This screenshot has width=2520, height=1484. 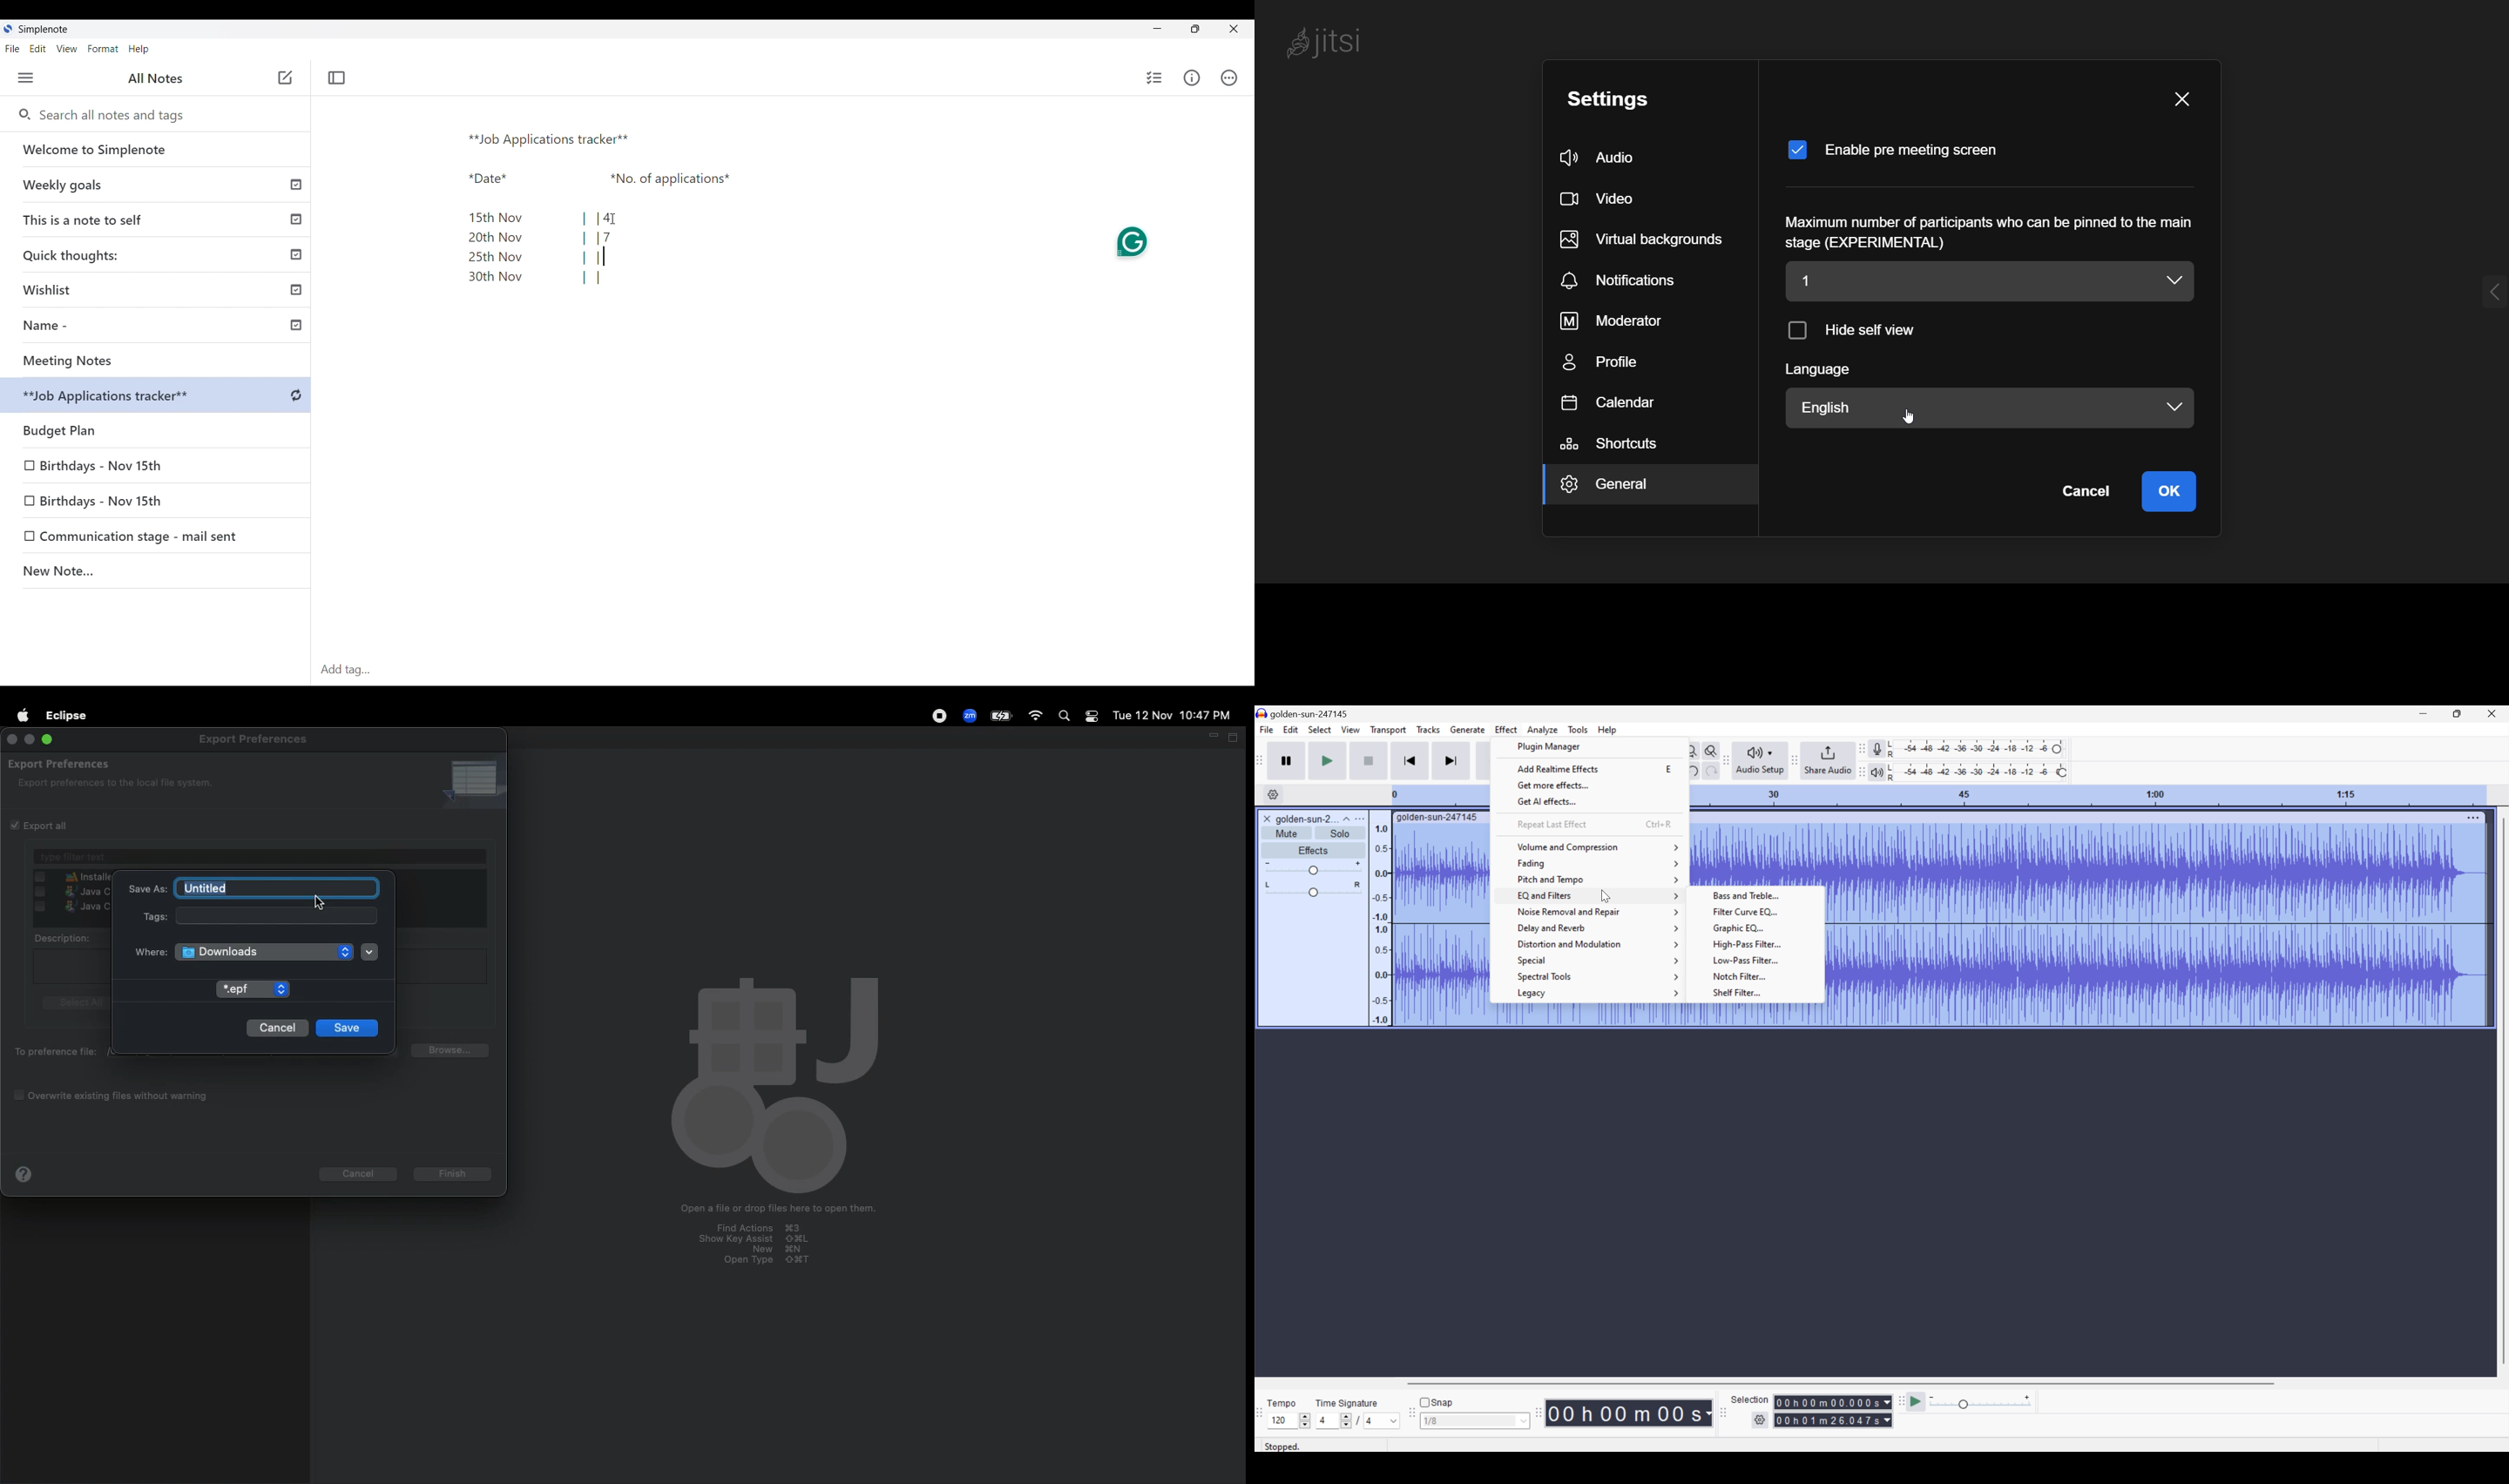 I want to click on virtual background, so click(x=1648, y=240).